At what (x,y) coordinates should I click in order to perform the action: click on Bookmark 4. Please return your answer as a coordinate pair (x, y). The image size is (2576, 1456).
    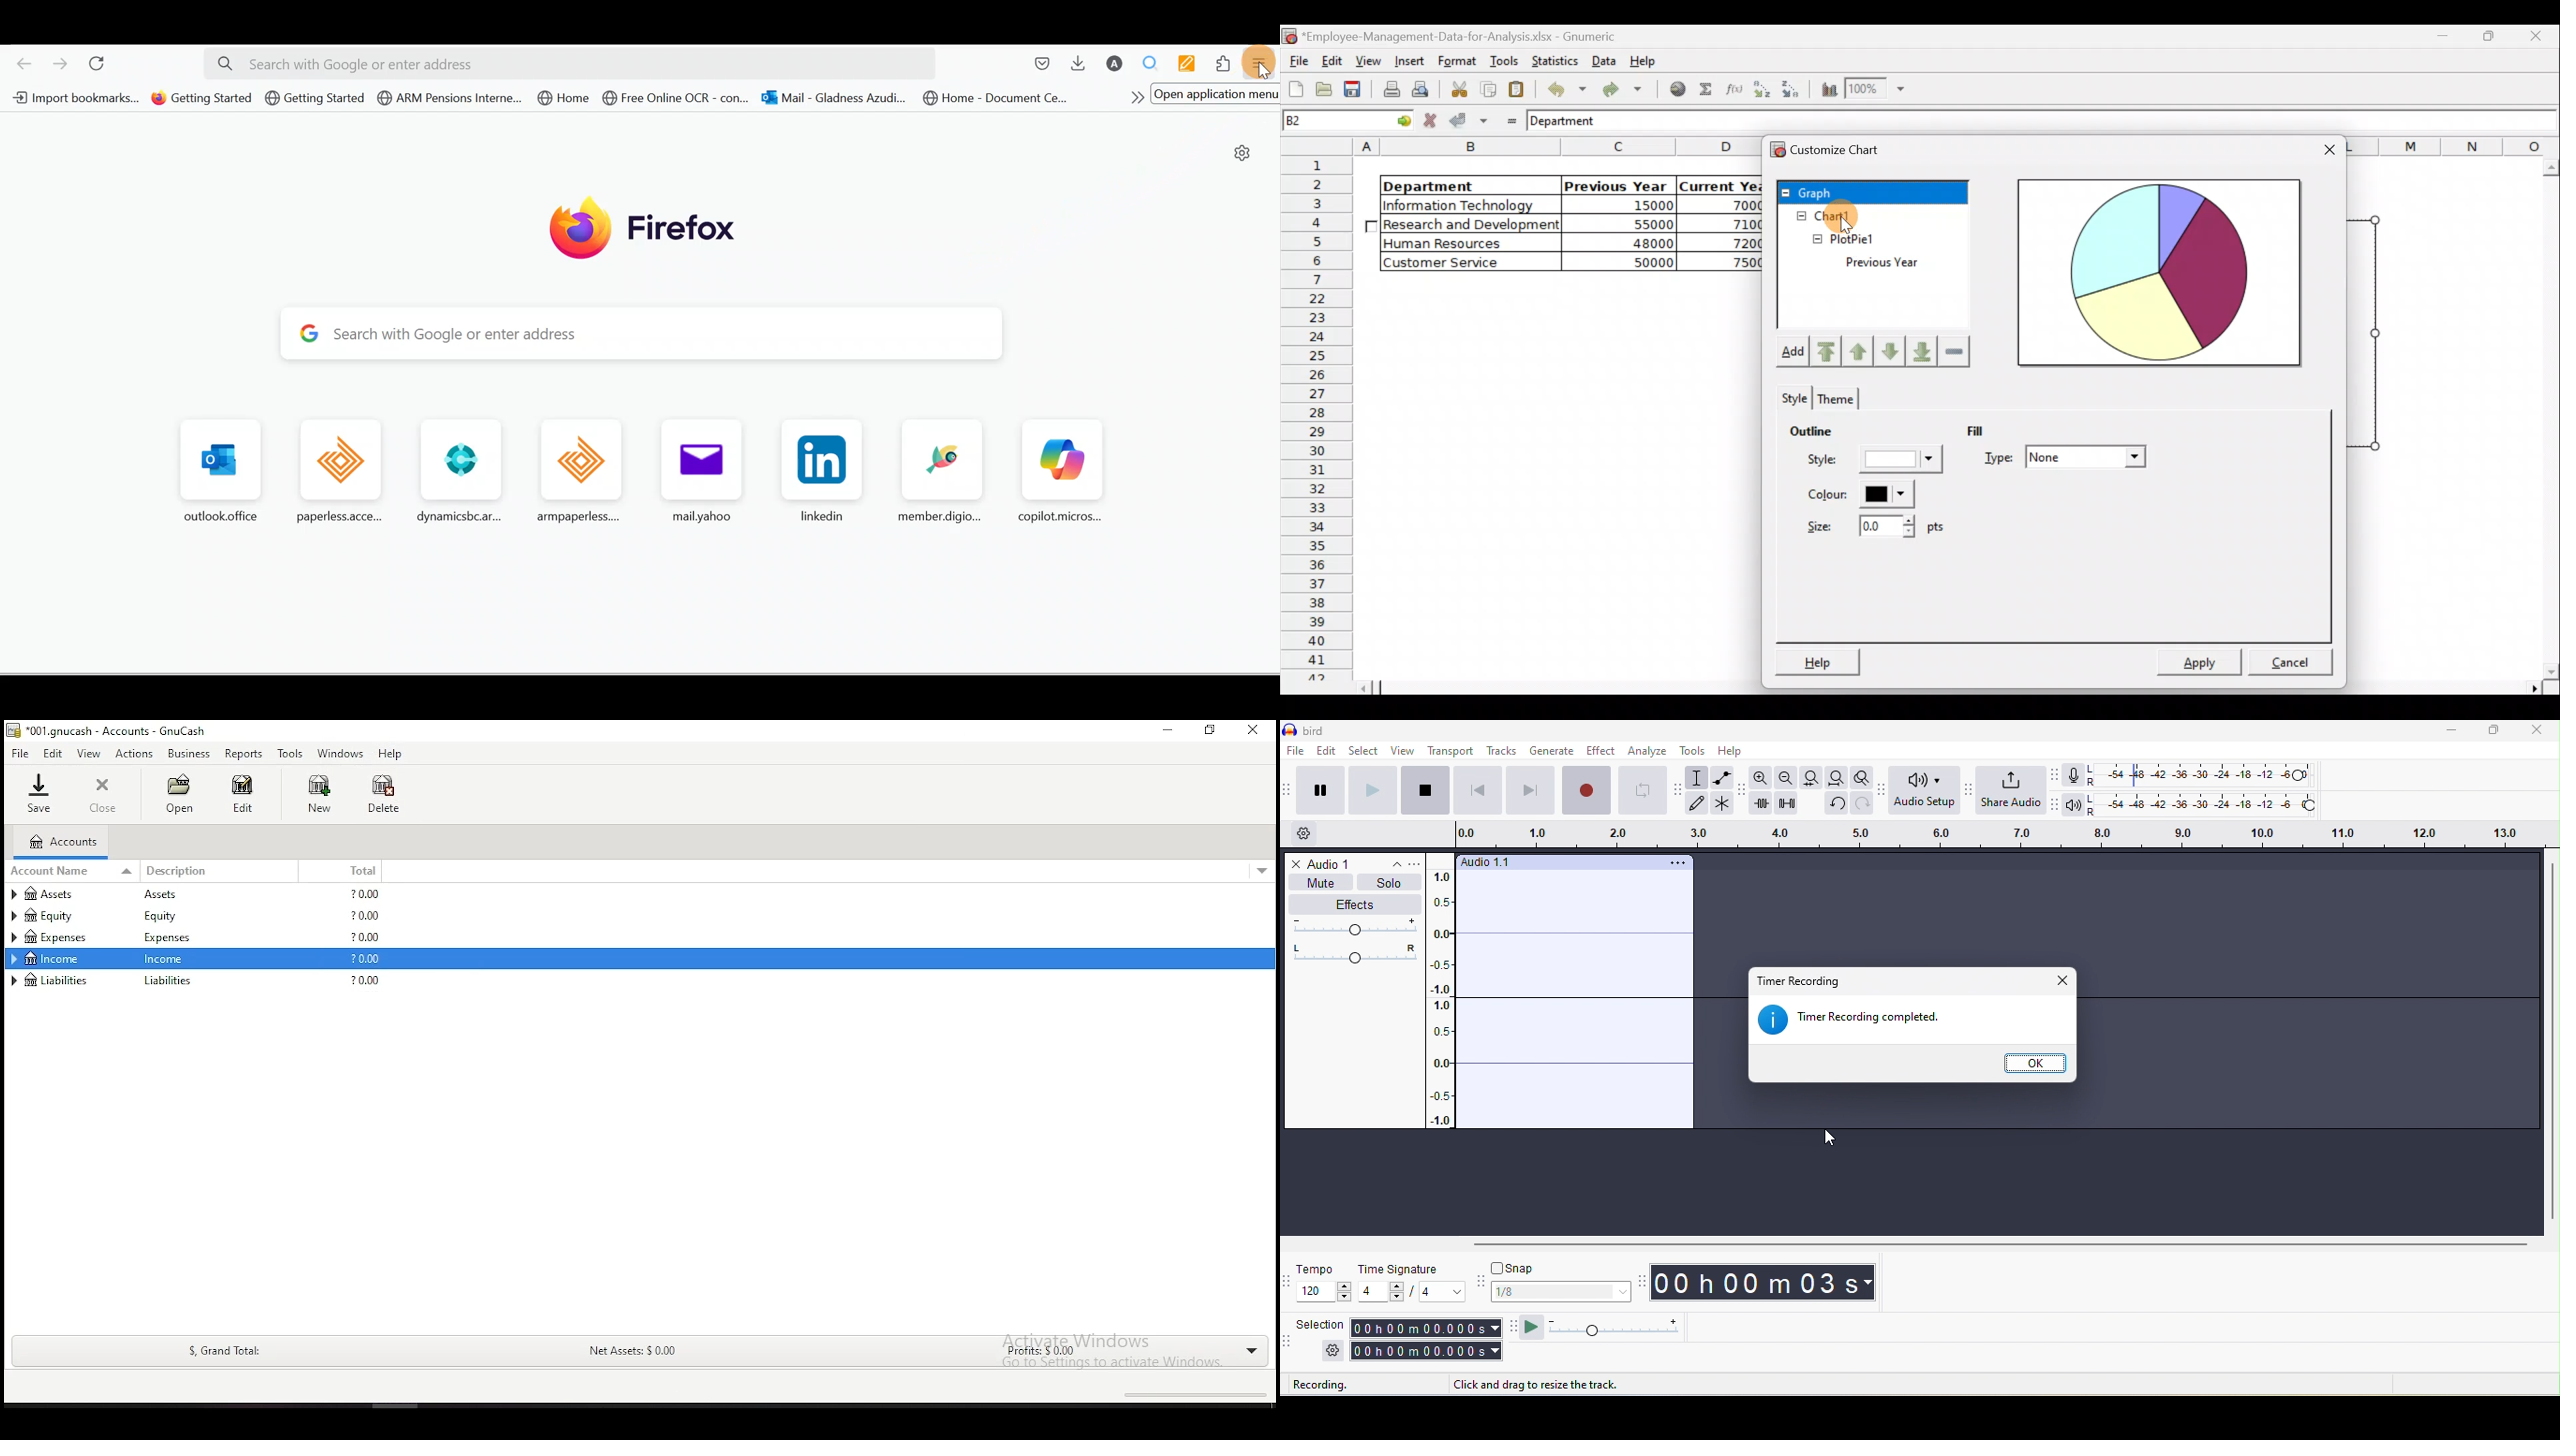
    Looking at the image, I should click on (451, 101).